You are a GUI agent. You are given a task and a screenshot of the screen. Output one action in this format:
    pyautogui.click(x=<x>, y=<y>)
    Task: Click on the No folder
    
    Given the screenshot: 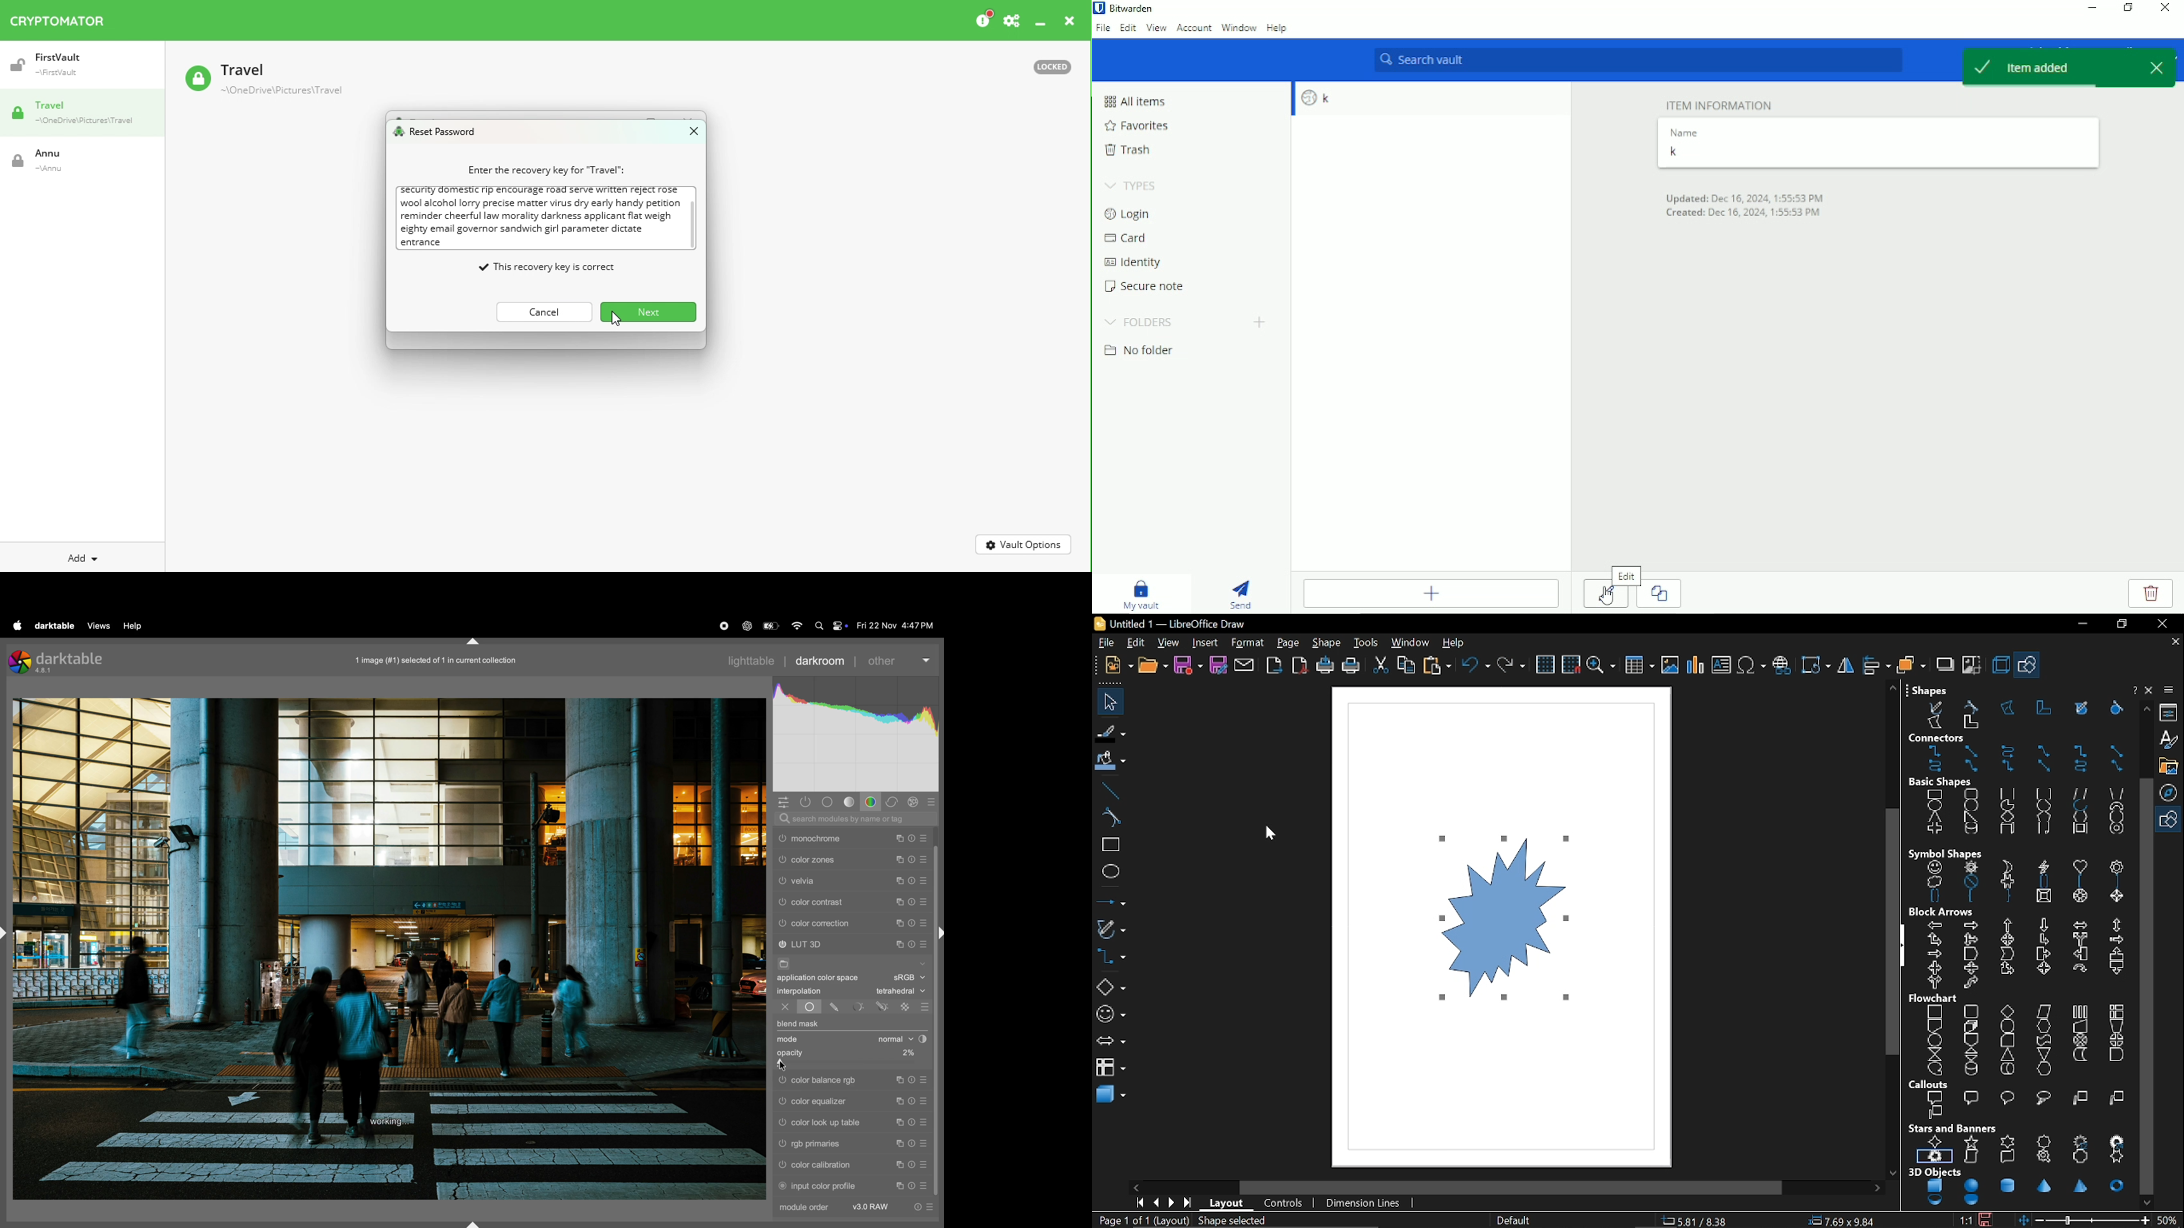 What is the action you would take?
    pyautogui.click(x=1139, y=350)
    